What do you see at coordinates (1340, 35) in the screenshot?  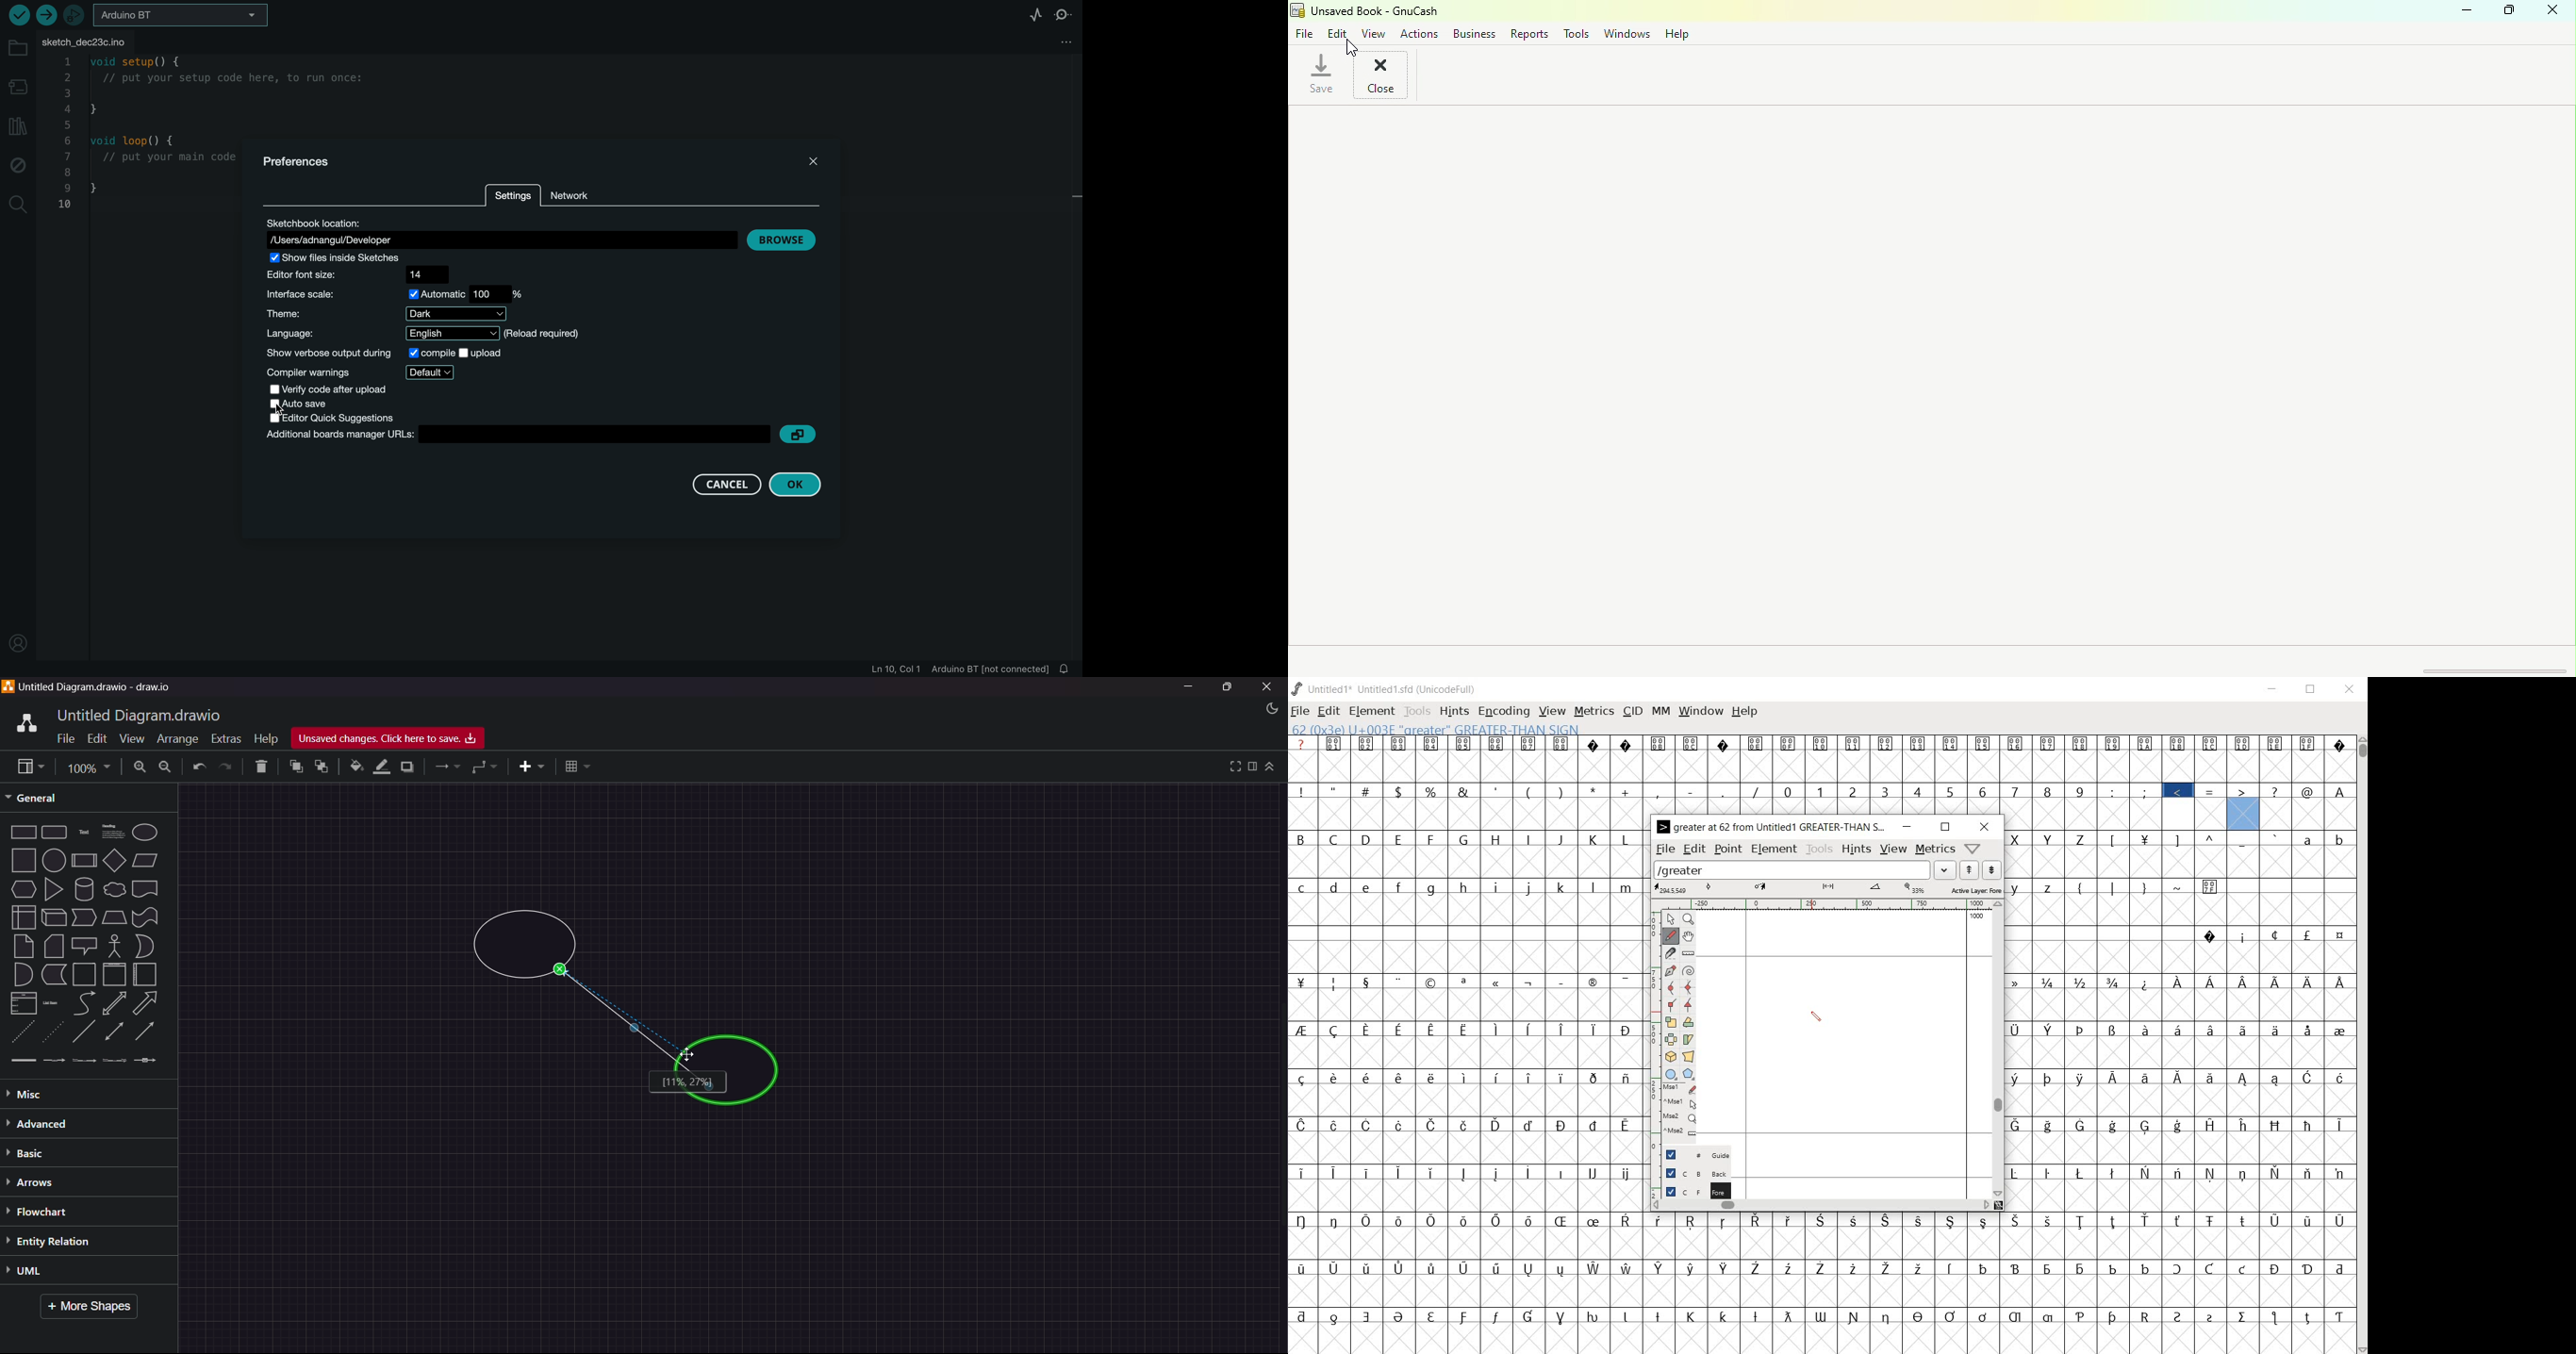 I see `Edit` at bounding box center [1340, 35].